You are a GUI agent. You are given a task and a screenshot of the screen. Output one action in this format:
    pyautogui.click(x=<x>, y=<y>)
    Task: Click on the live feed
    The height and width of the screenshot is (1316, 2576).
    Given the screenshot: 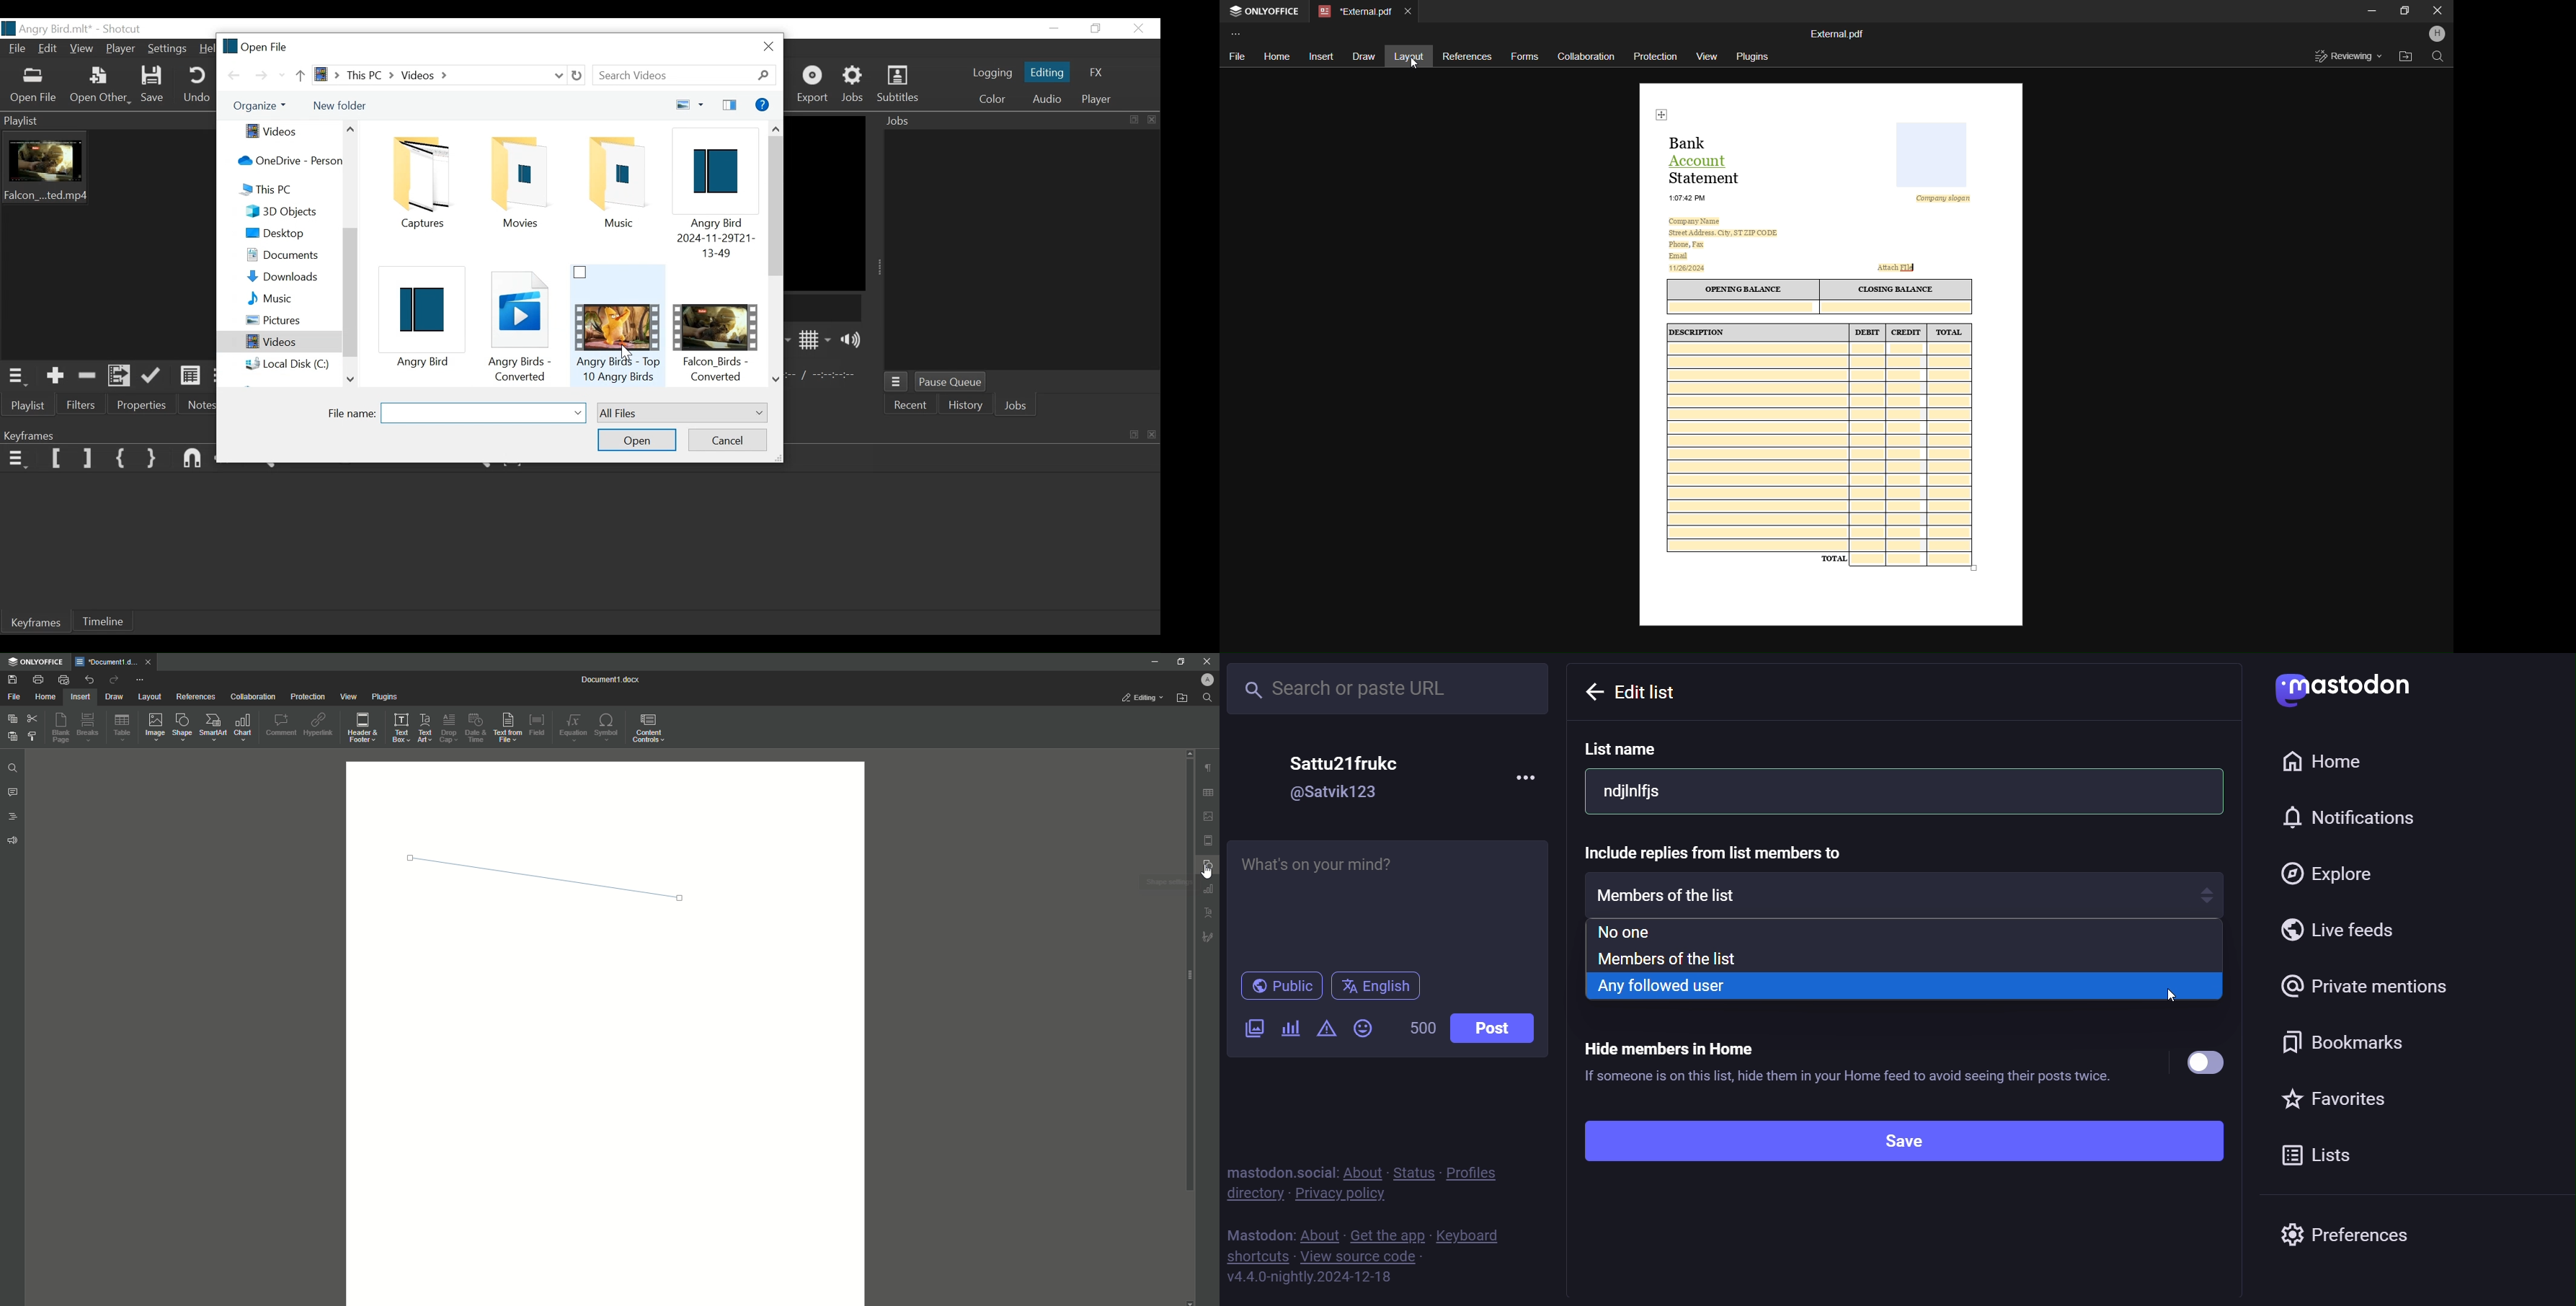 What is the action you would take?
    pyautogui.click(x=2336, y=930)
    